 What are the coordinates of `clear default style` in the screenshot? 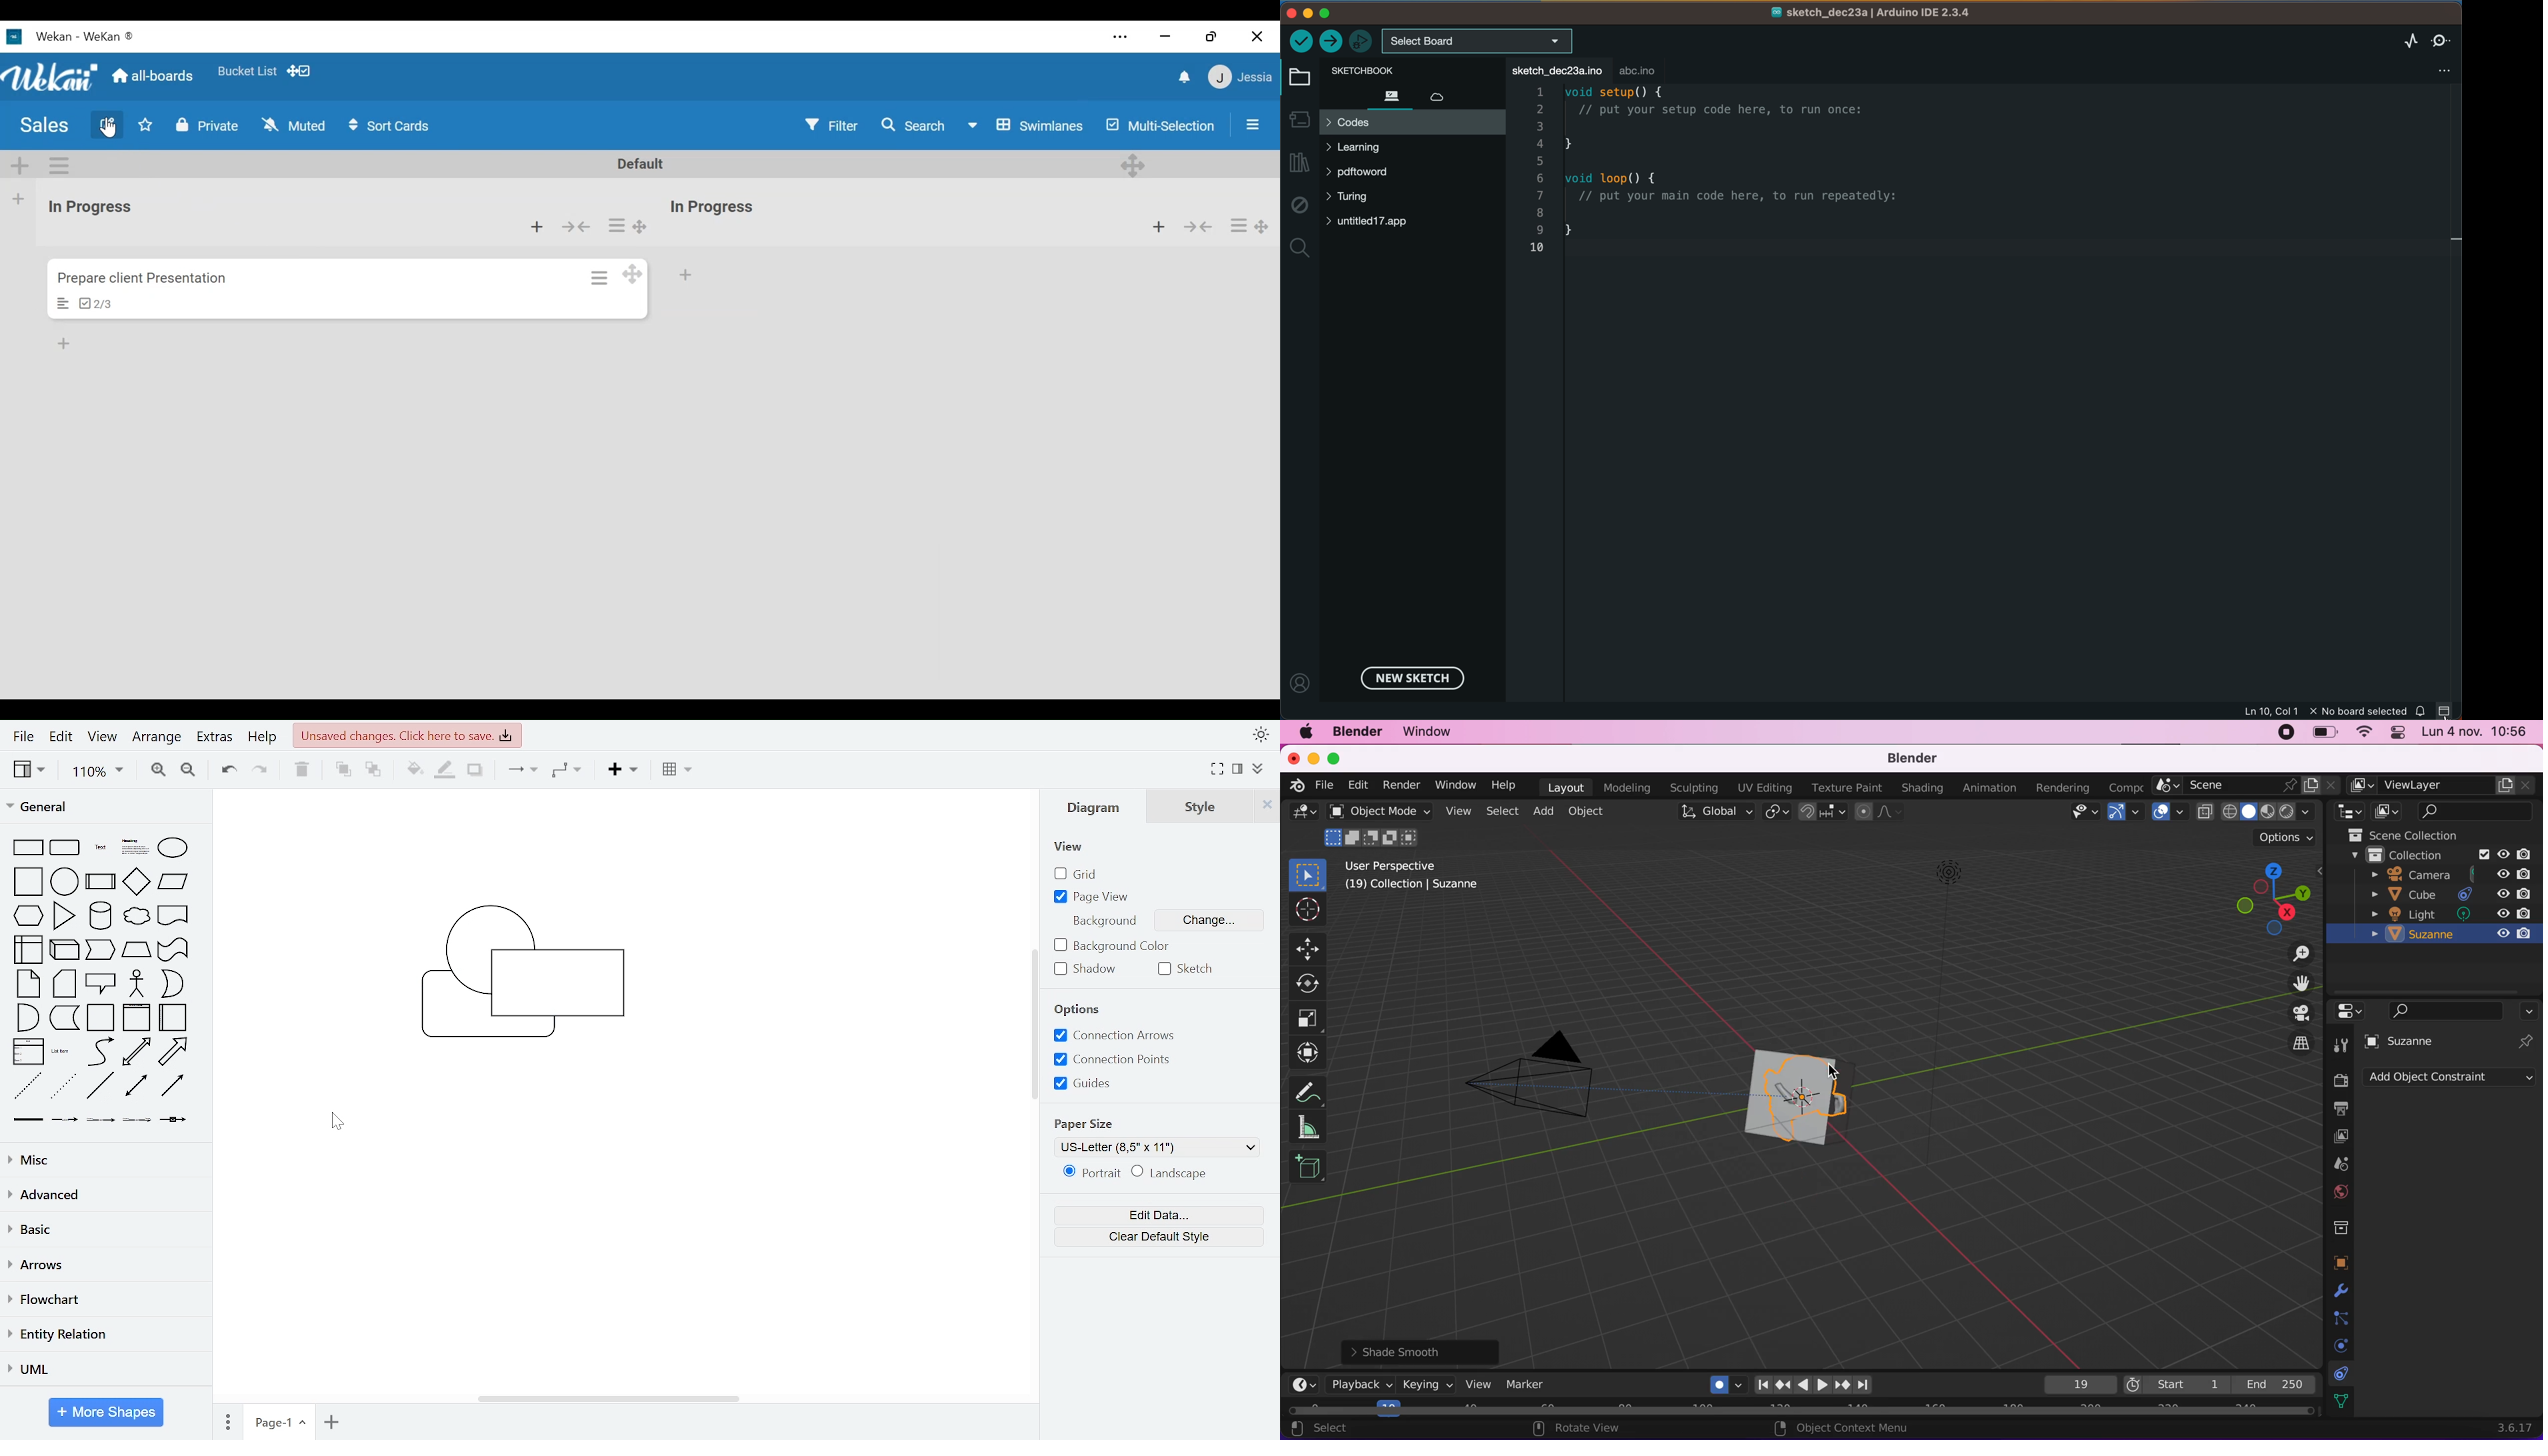 It's located at (1154, 1237).